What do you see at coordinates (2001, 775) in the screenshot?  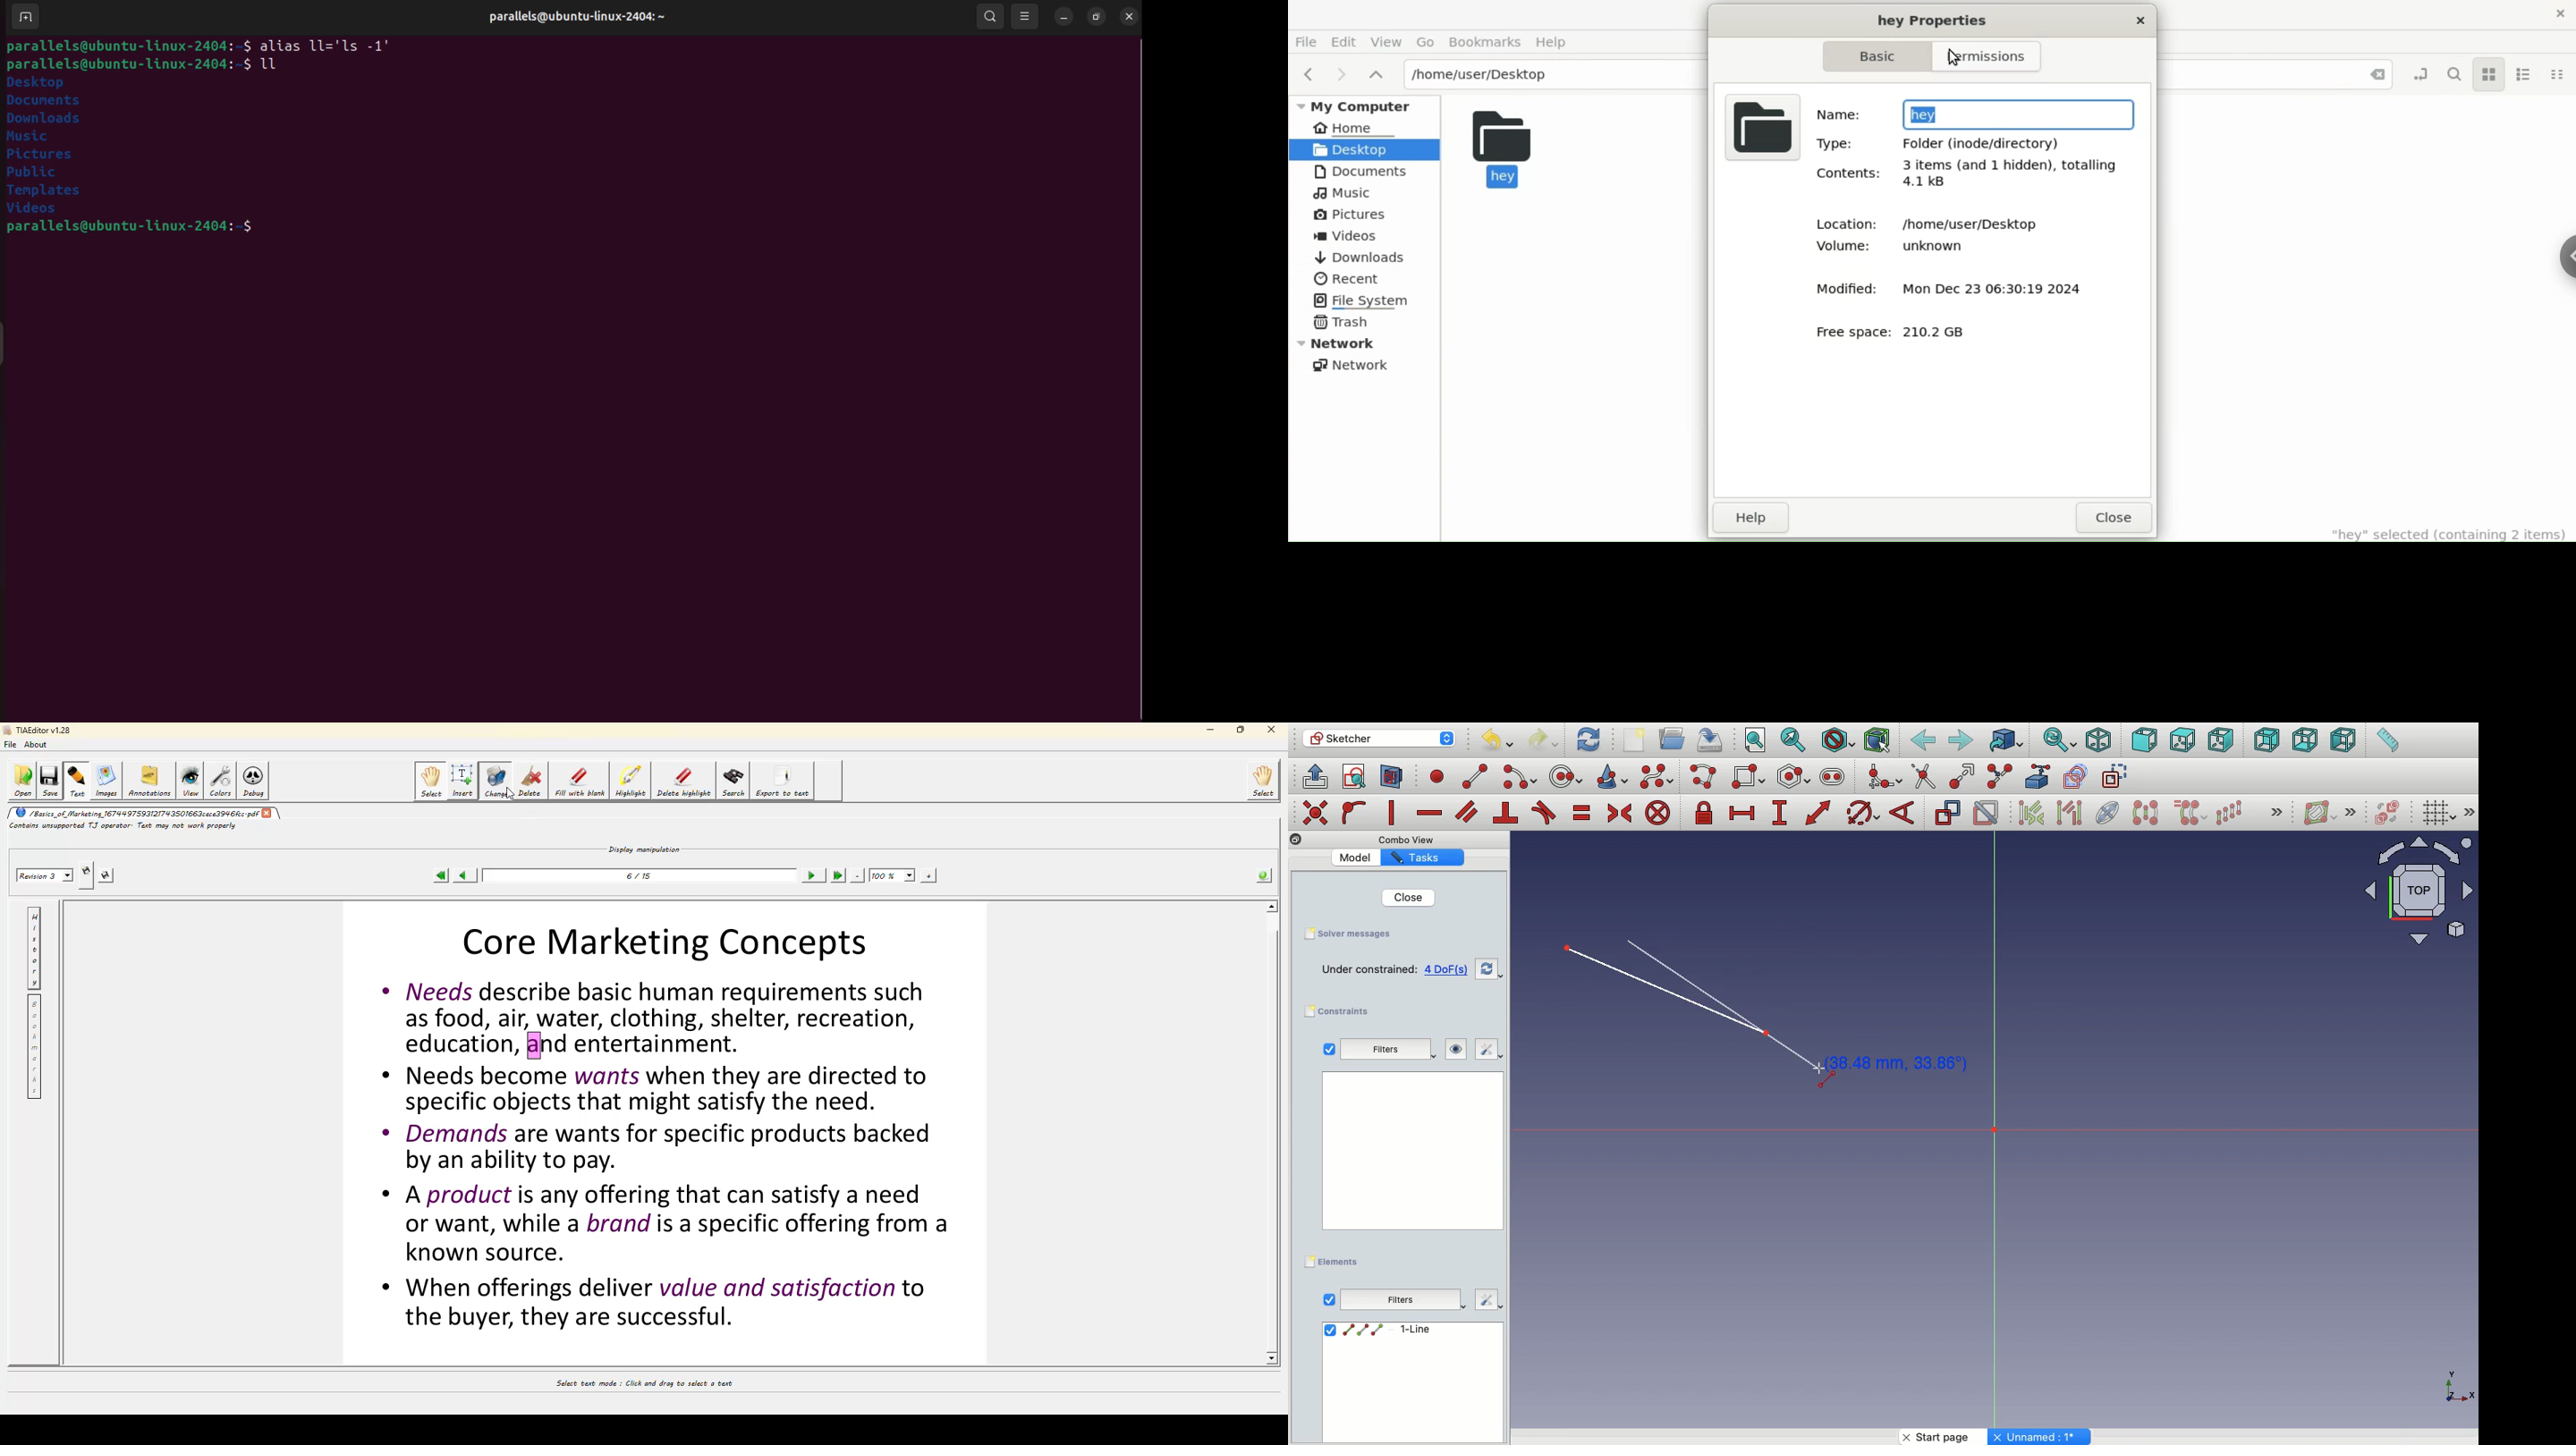 I see `Split edge` at bounding box center [2001, 775].